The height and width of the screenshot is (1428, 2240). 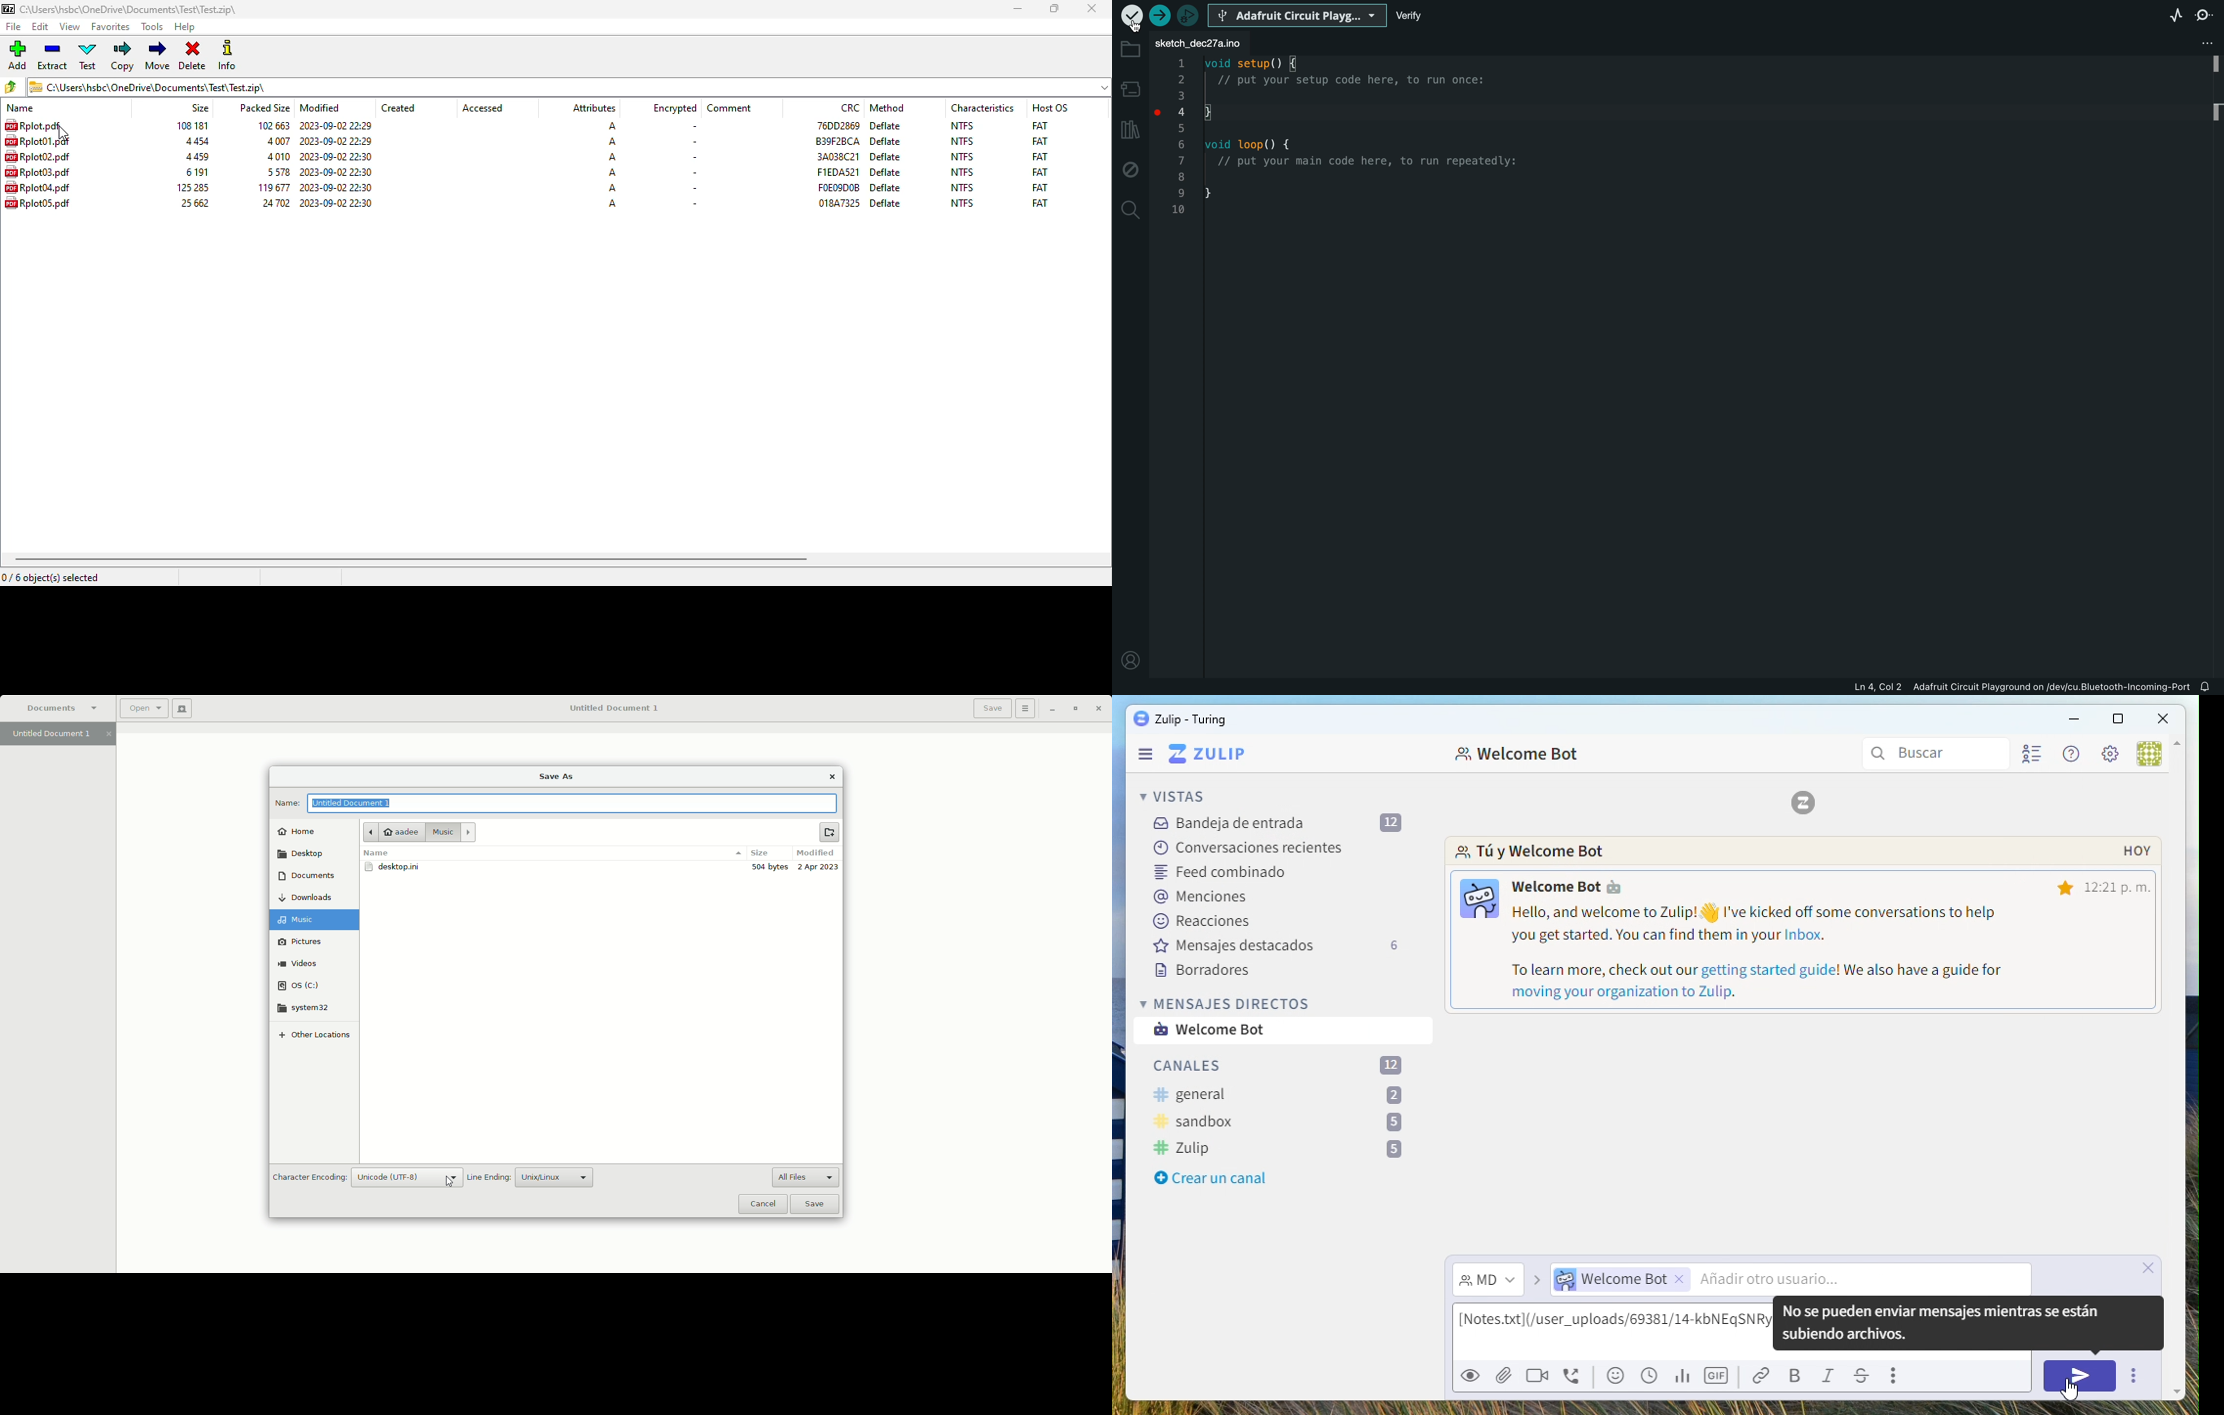 What do you see at coordinates (2206, 17) in the screenshot?
I see `serial monitor` at bounding box center [2206, 17].